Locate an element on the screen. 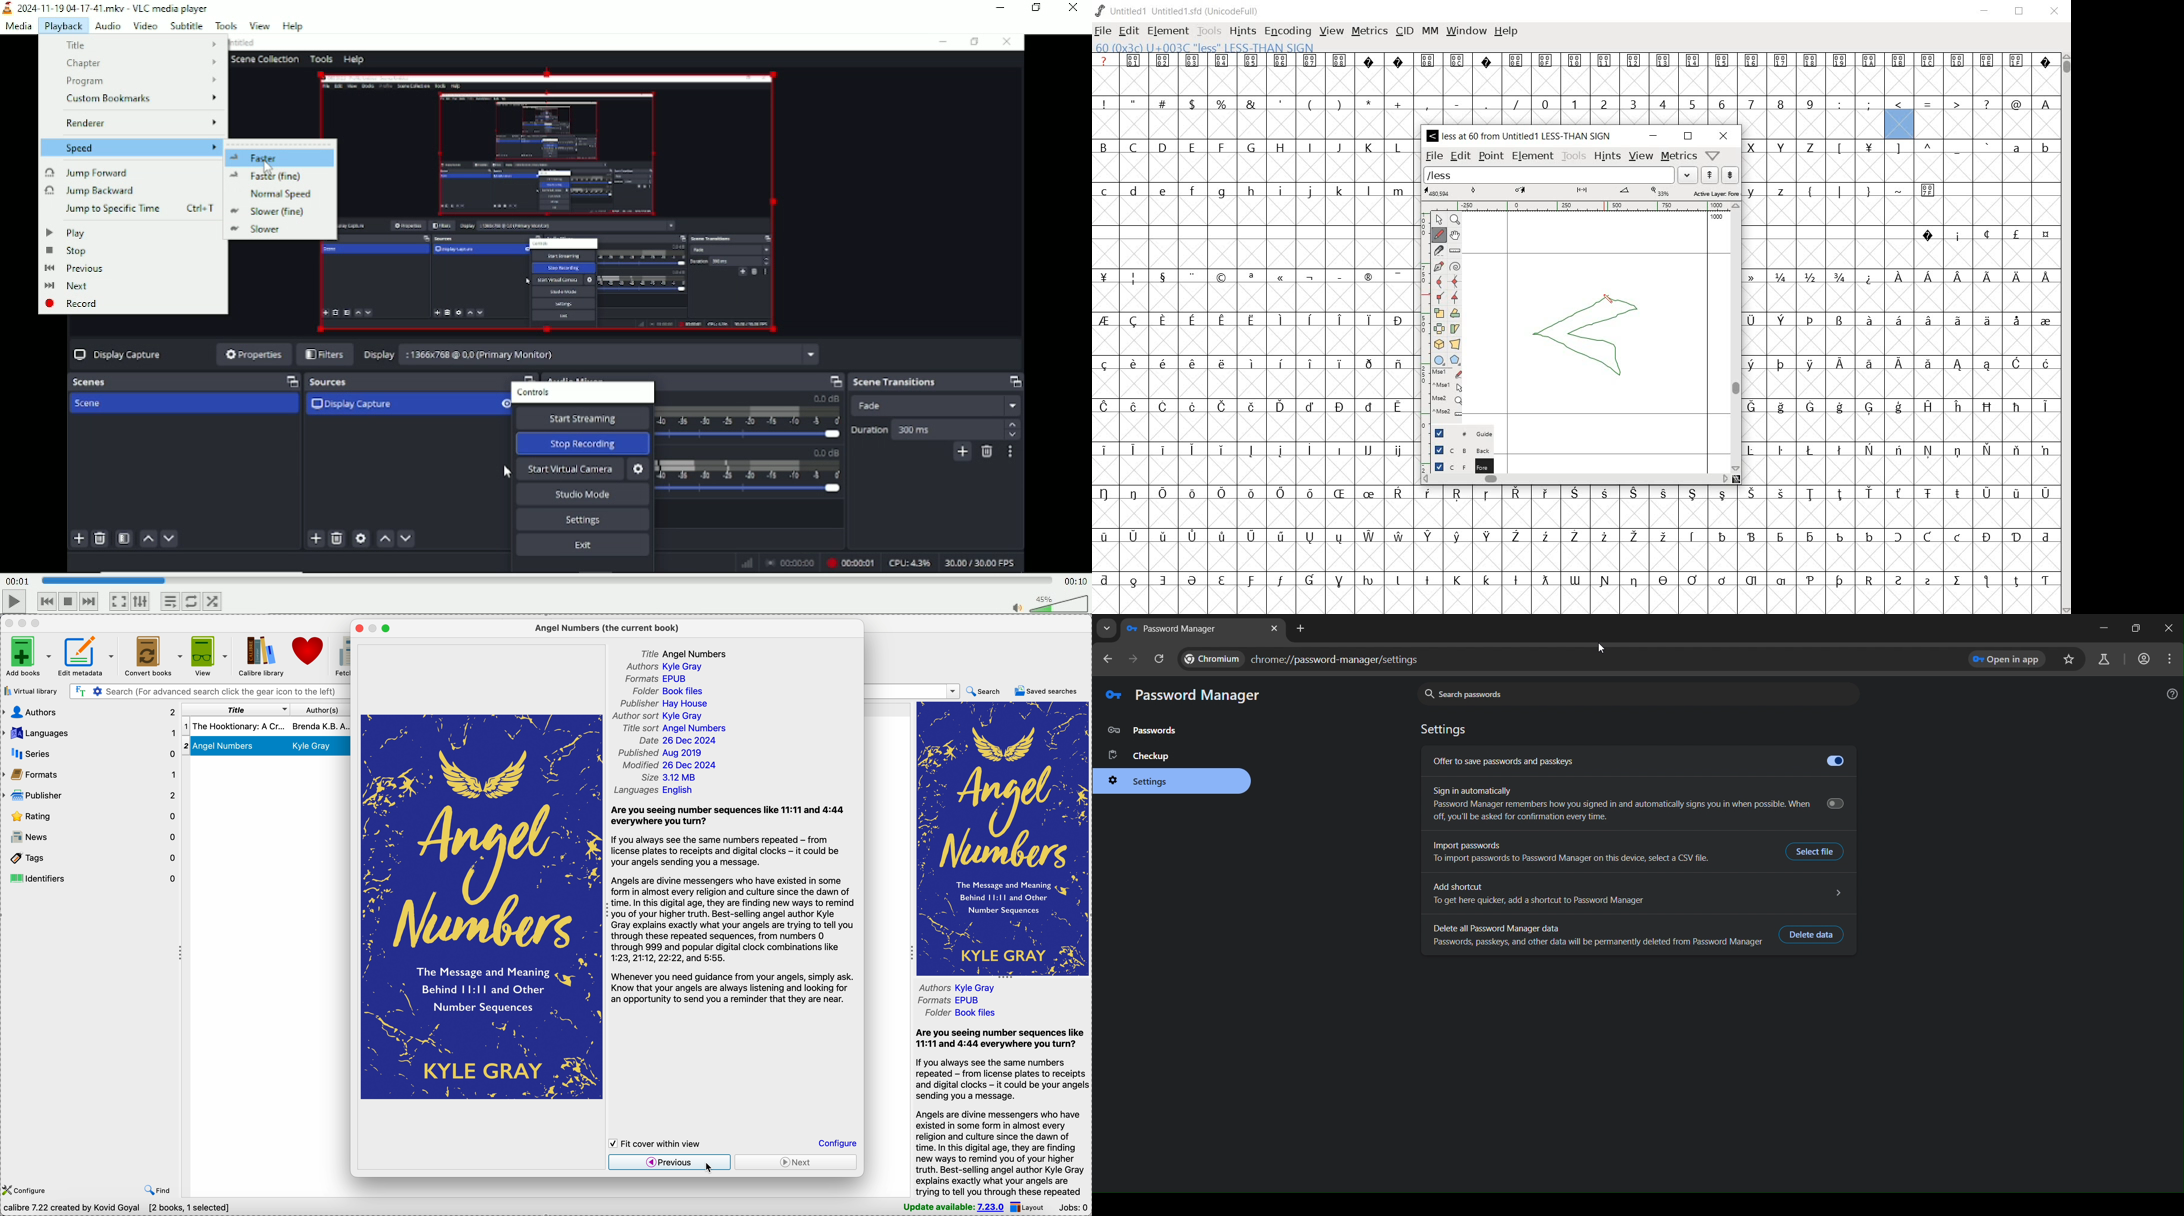 Image resolution: width=2184 pixels, height=1232 pixels. symbols is located at coordinates (1311, 103).